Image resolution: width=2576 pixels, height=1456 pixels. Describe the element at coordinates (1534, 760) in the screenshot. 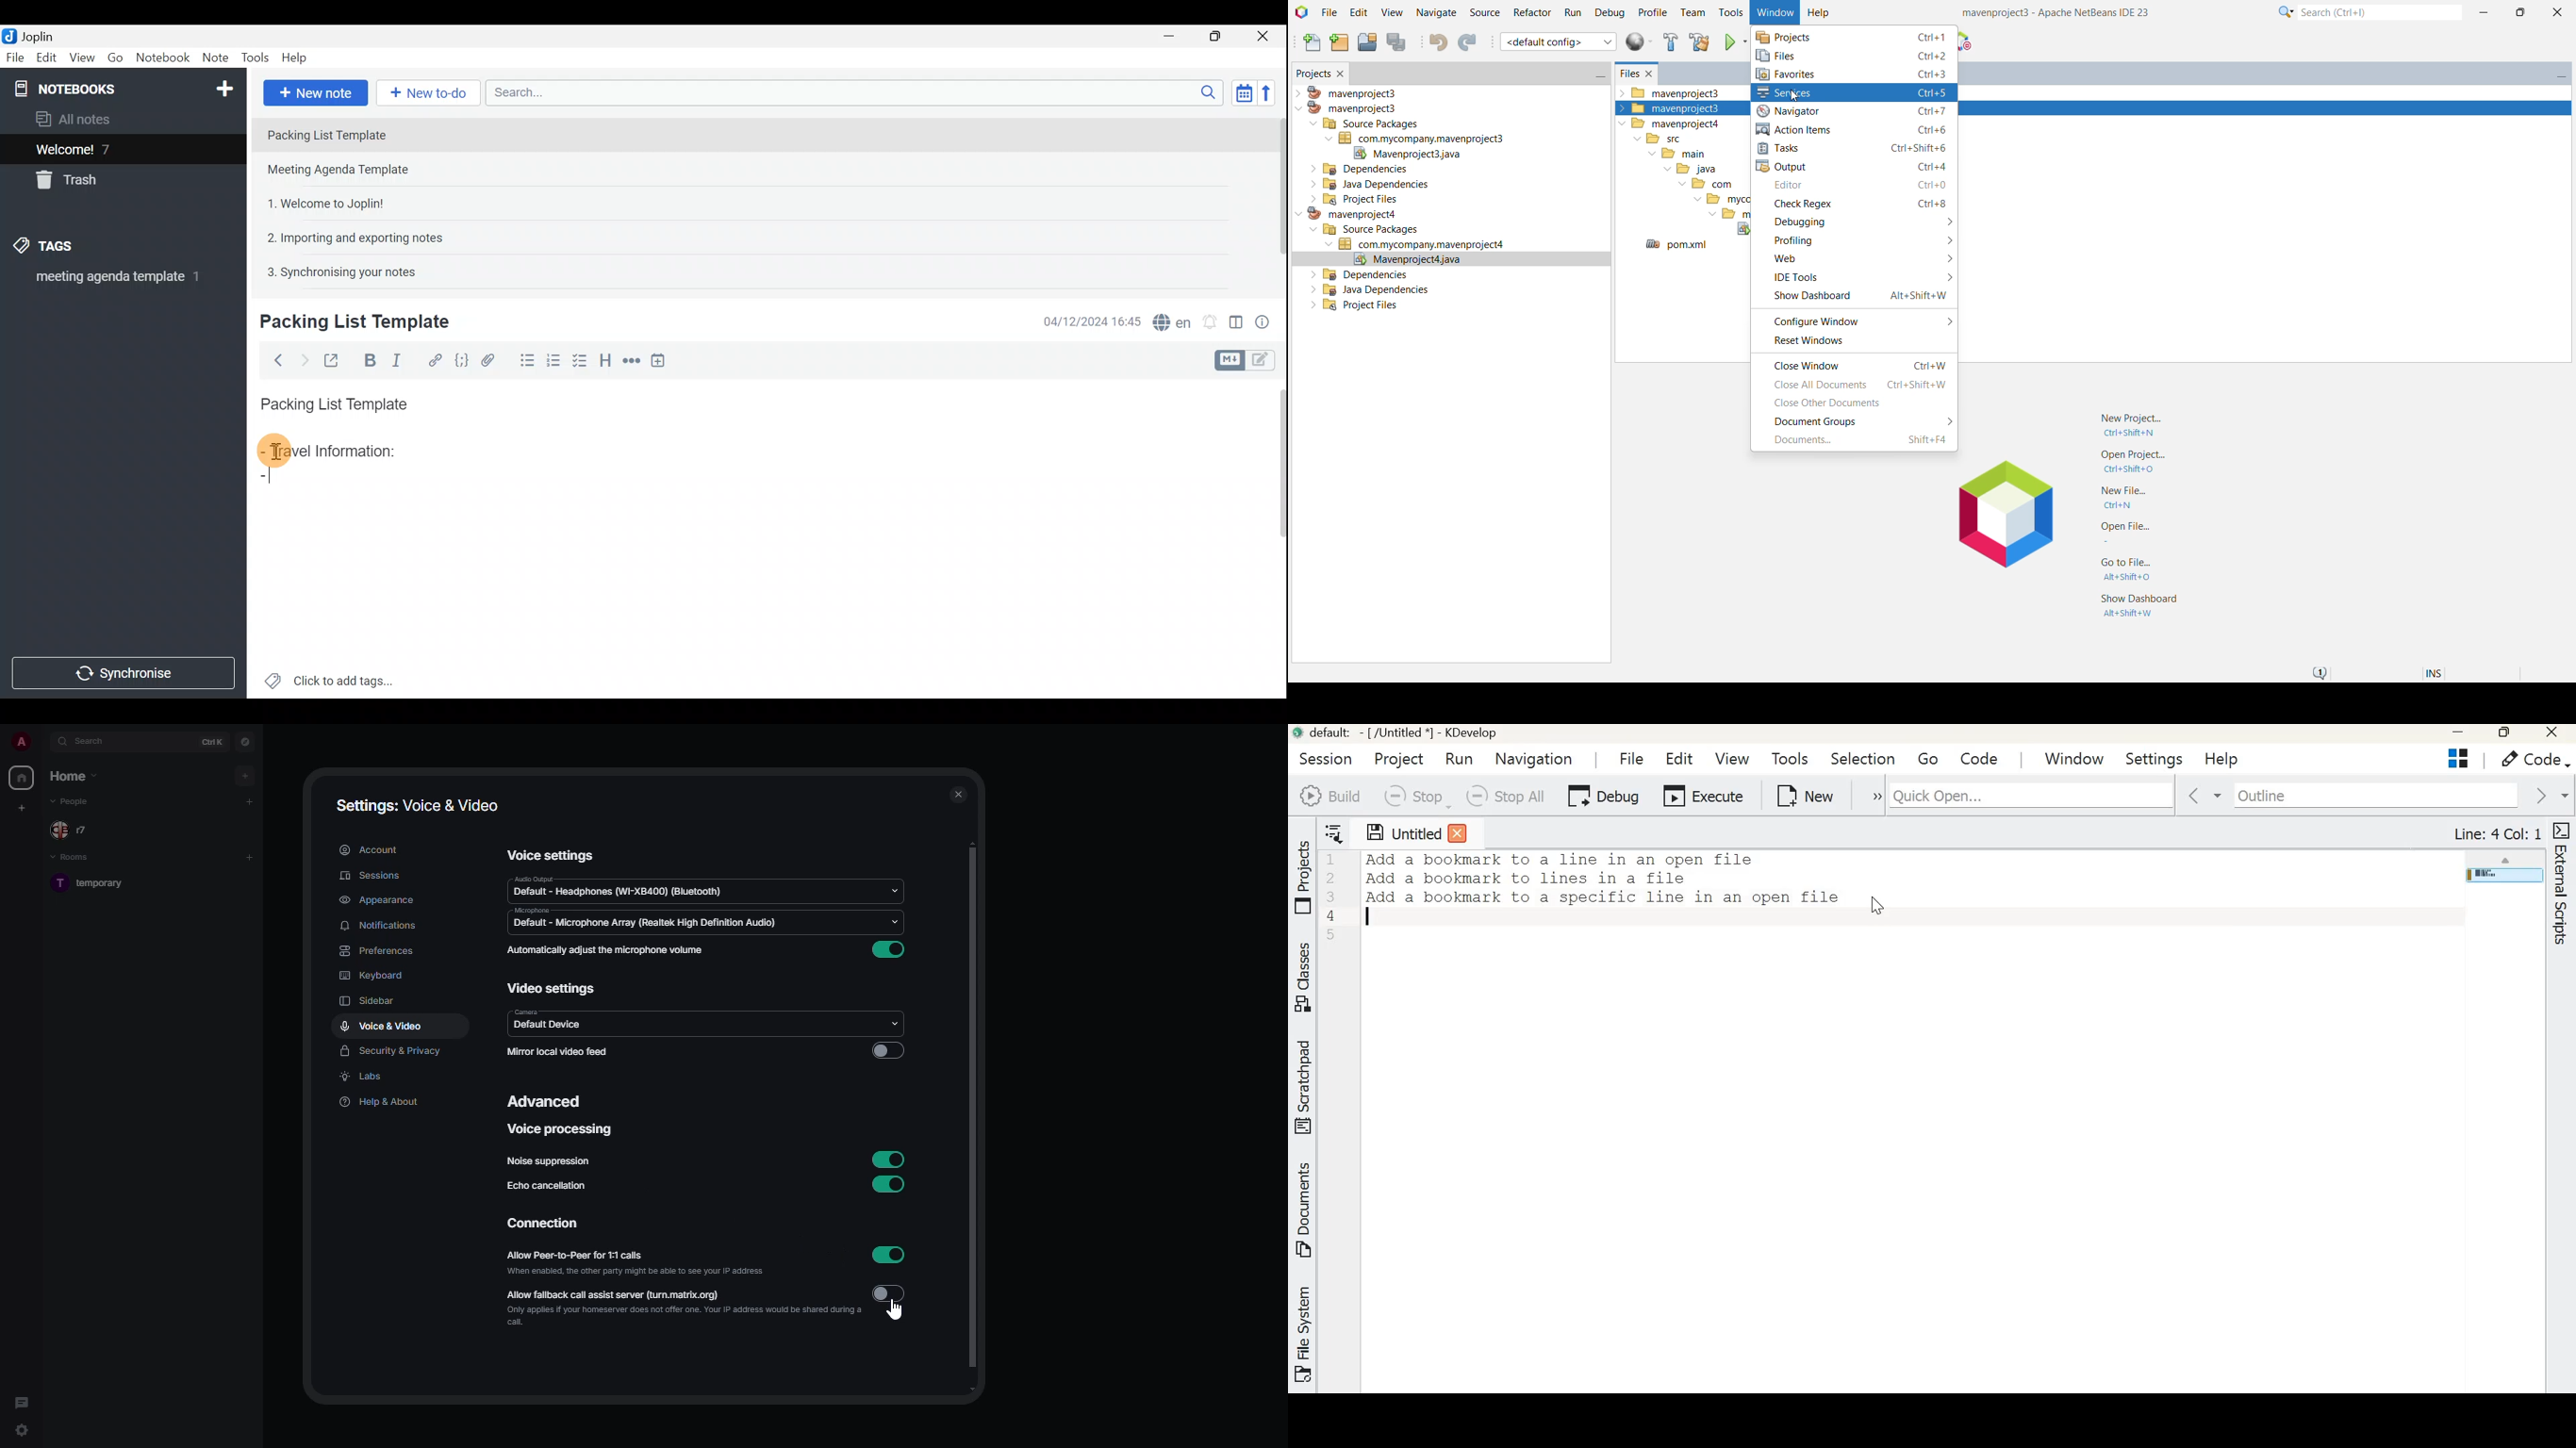

I see `Navigation` at that location.